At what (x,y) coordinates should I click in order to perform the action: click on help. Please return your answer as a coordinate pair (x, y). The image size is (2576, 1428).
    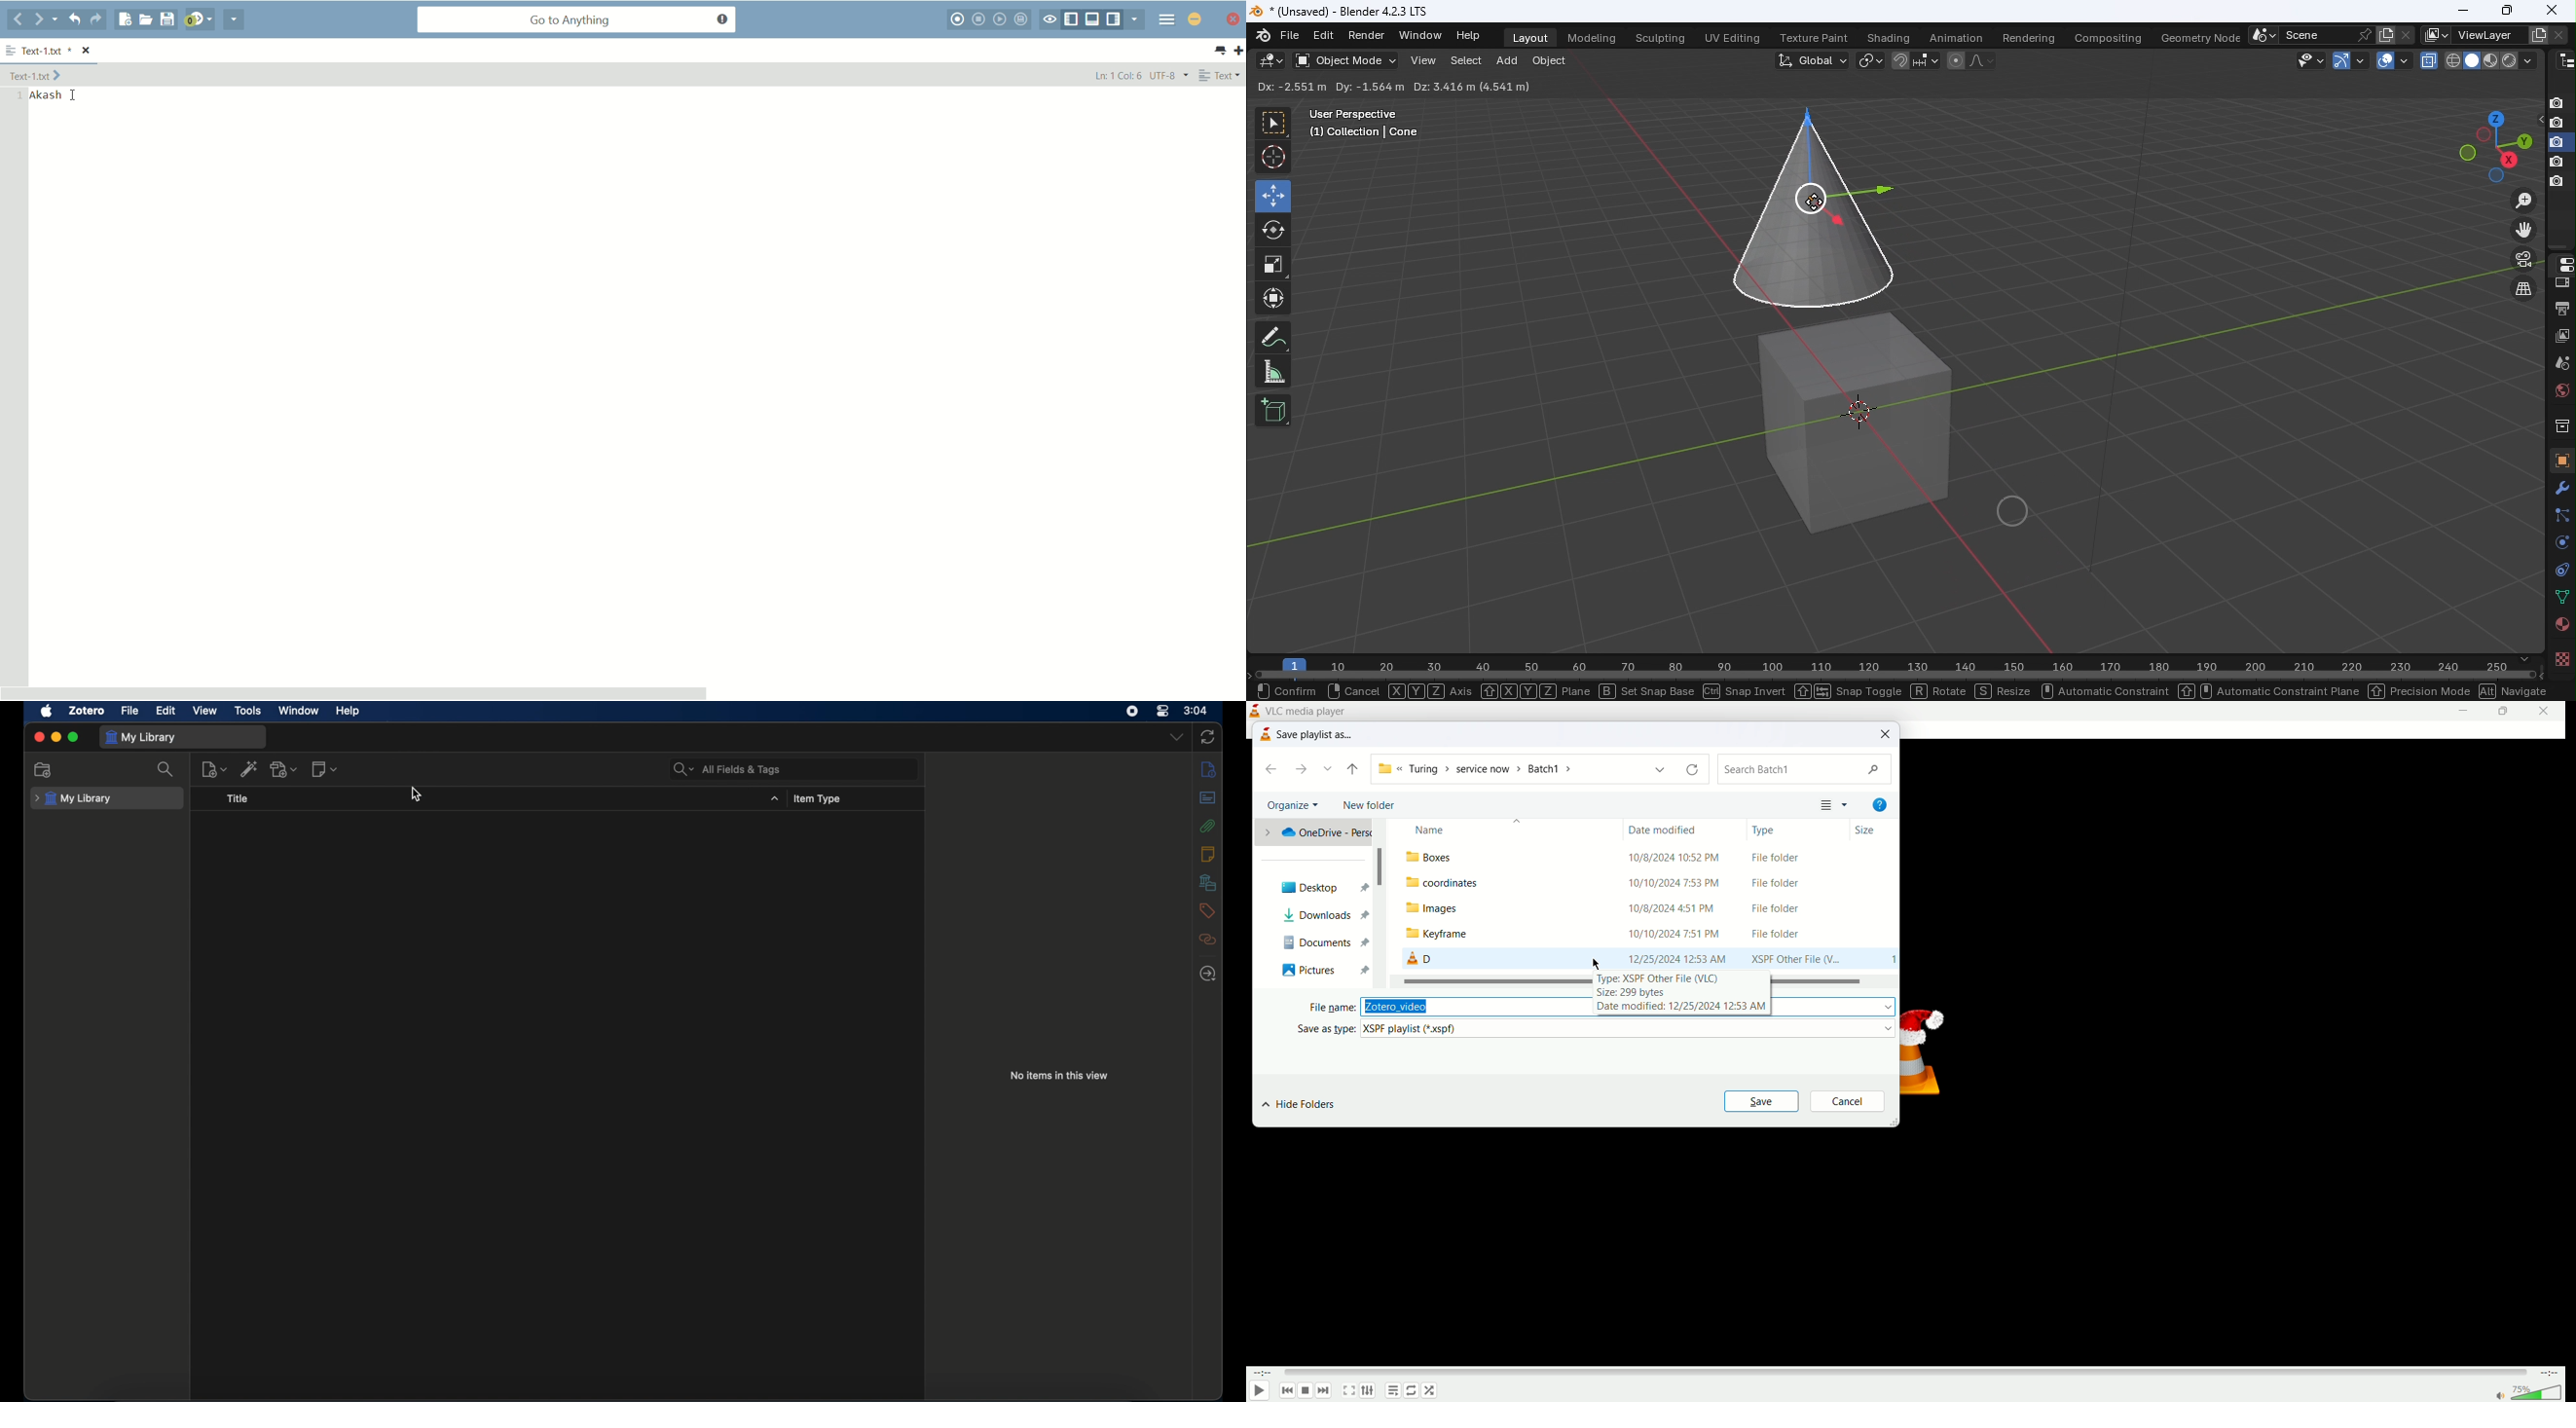
    Looking at the image, I should click on (1879, 805).